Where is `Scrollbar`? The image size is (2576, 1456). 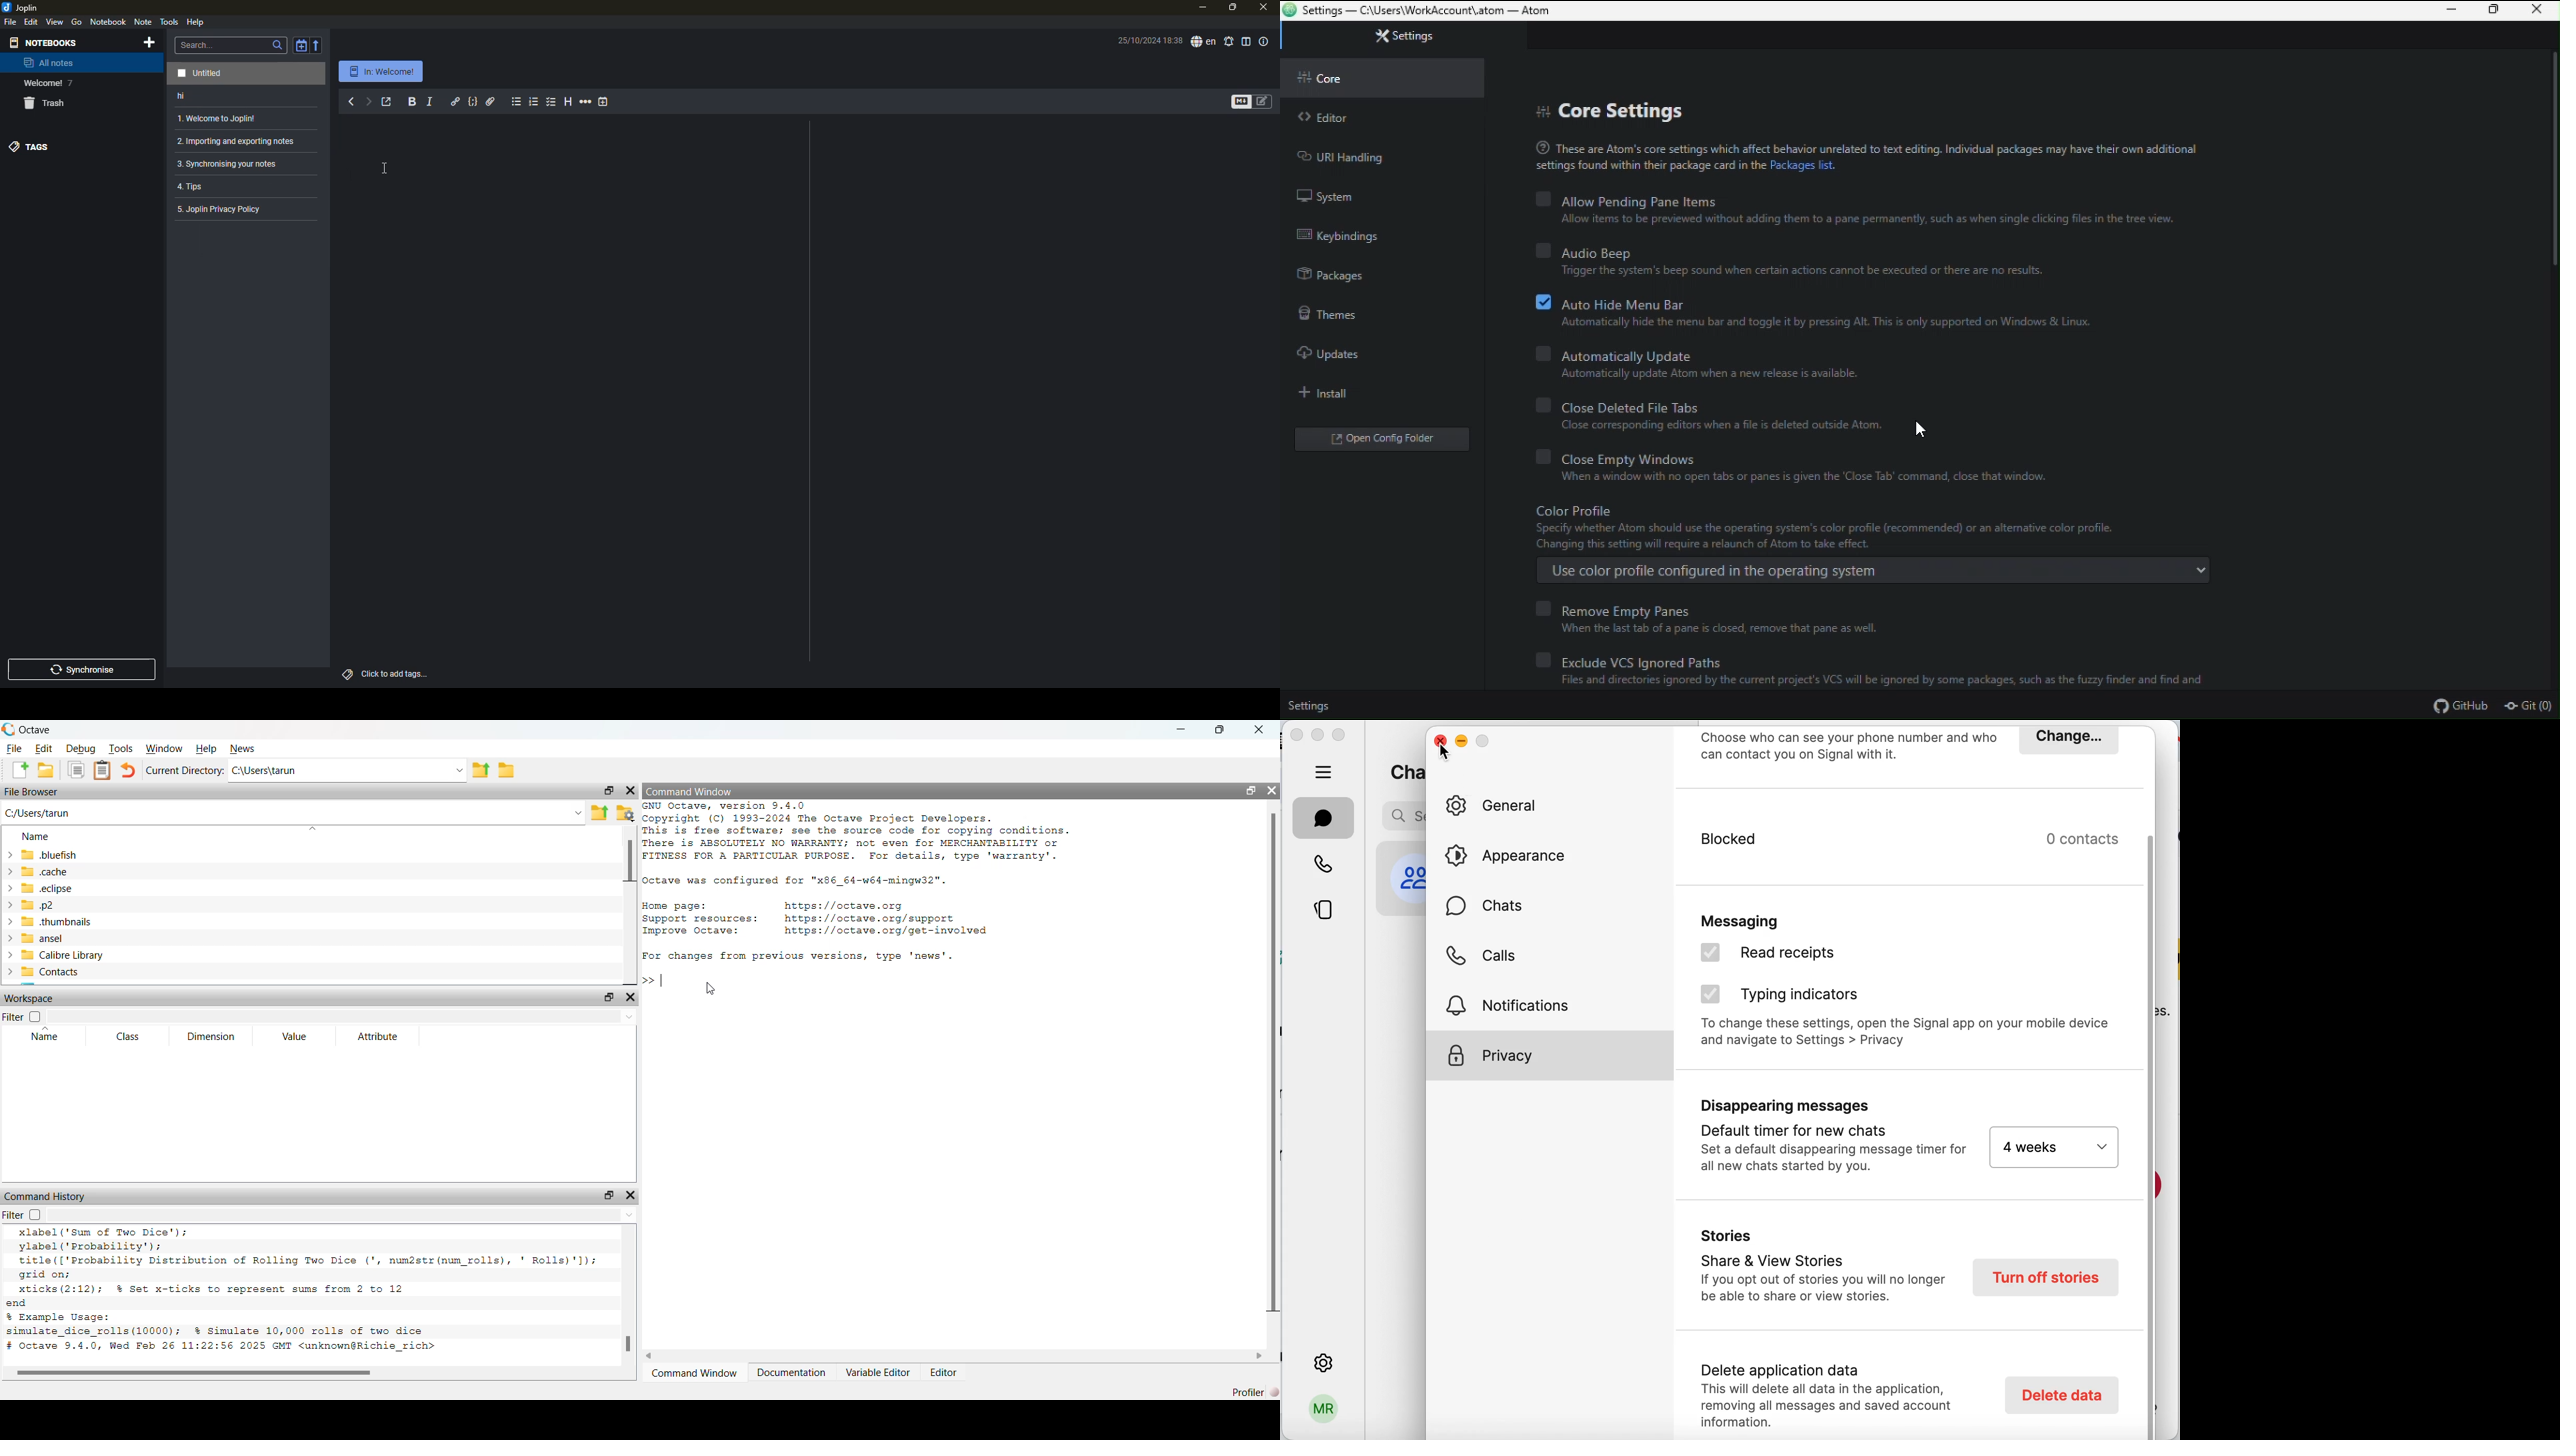 Scrollbar is located at coordinates (628, 863).